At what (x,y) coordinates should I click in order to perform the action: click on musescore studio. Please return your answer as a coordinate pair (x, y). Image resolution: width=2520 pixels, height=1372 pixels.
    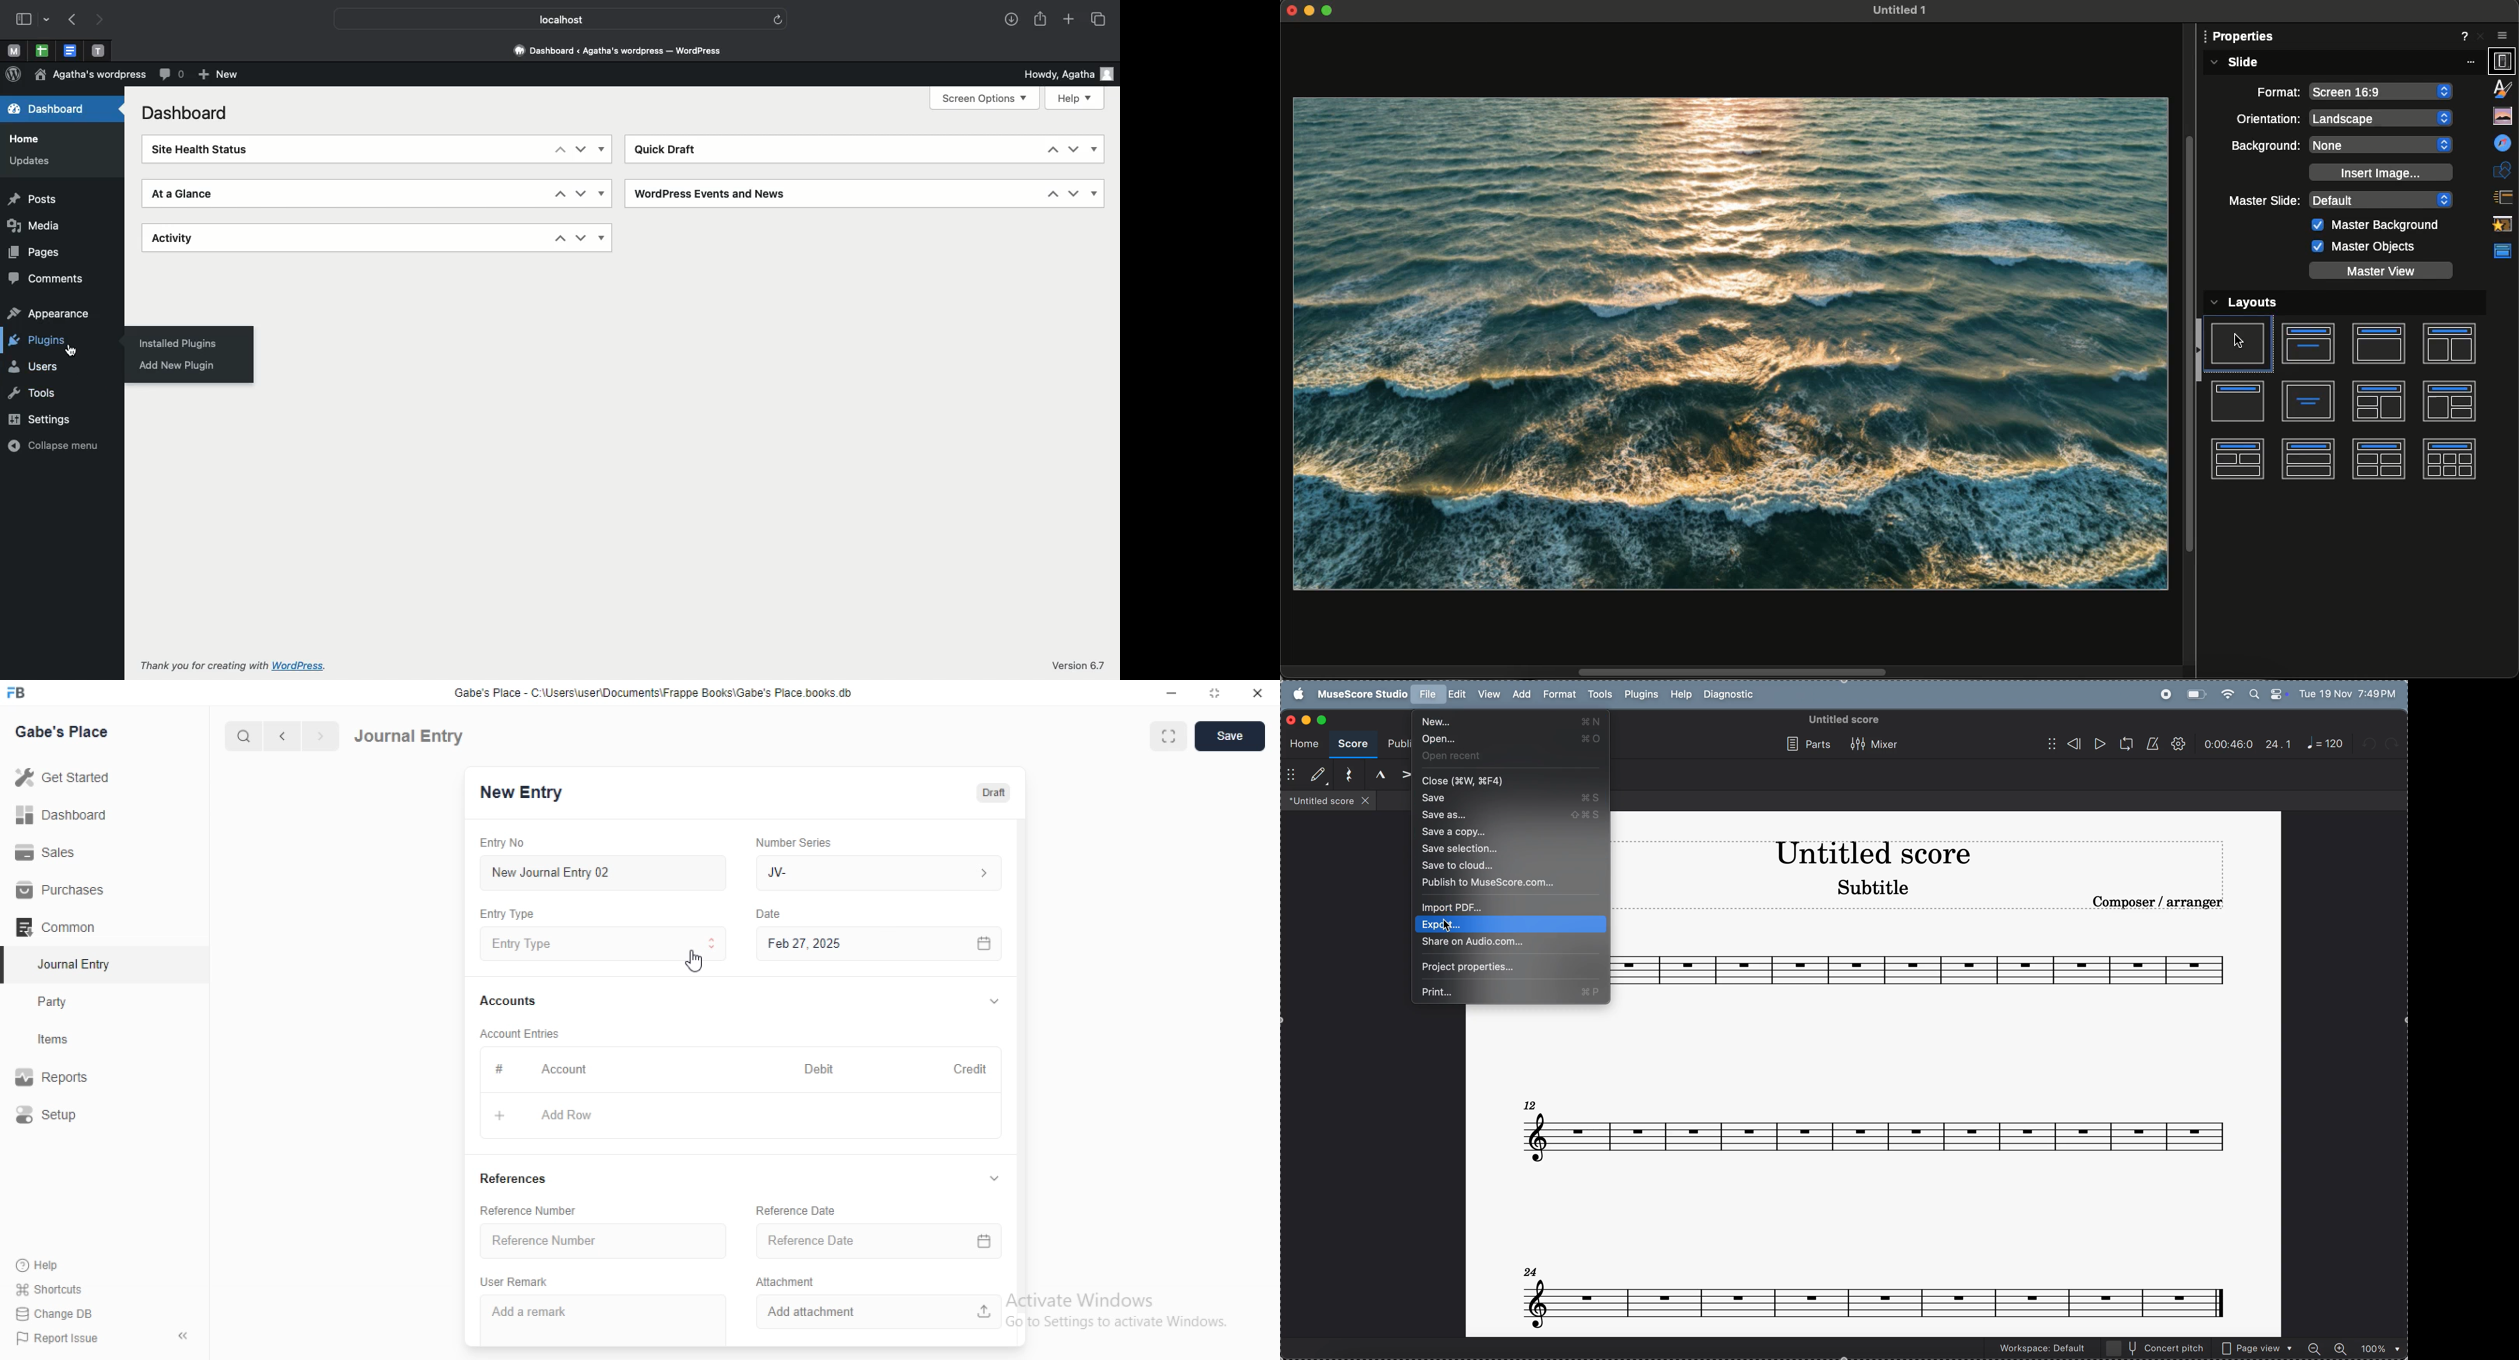
    Looking at the image, I should click on (1360, 695).